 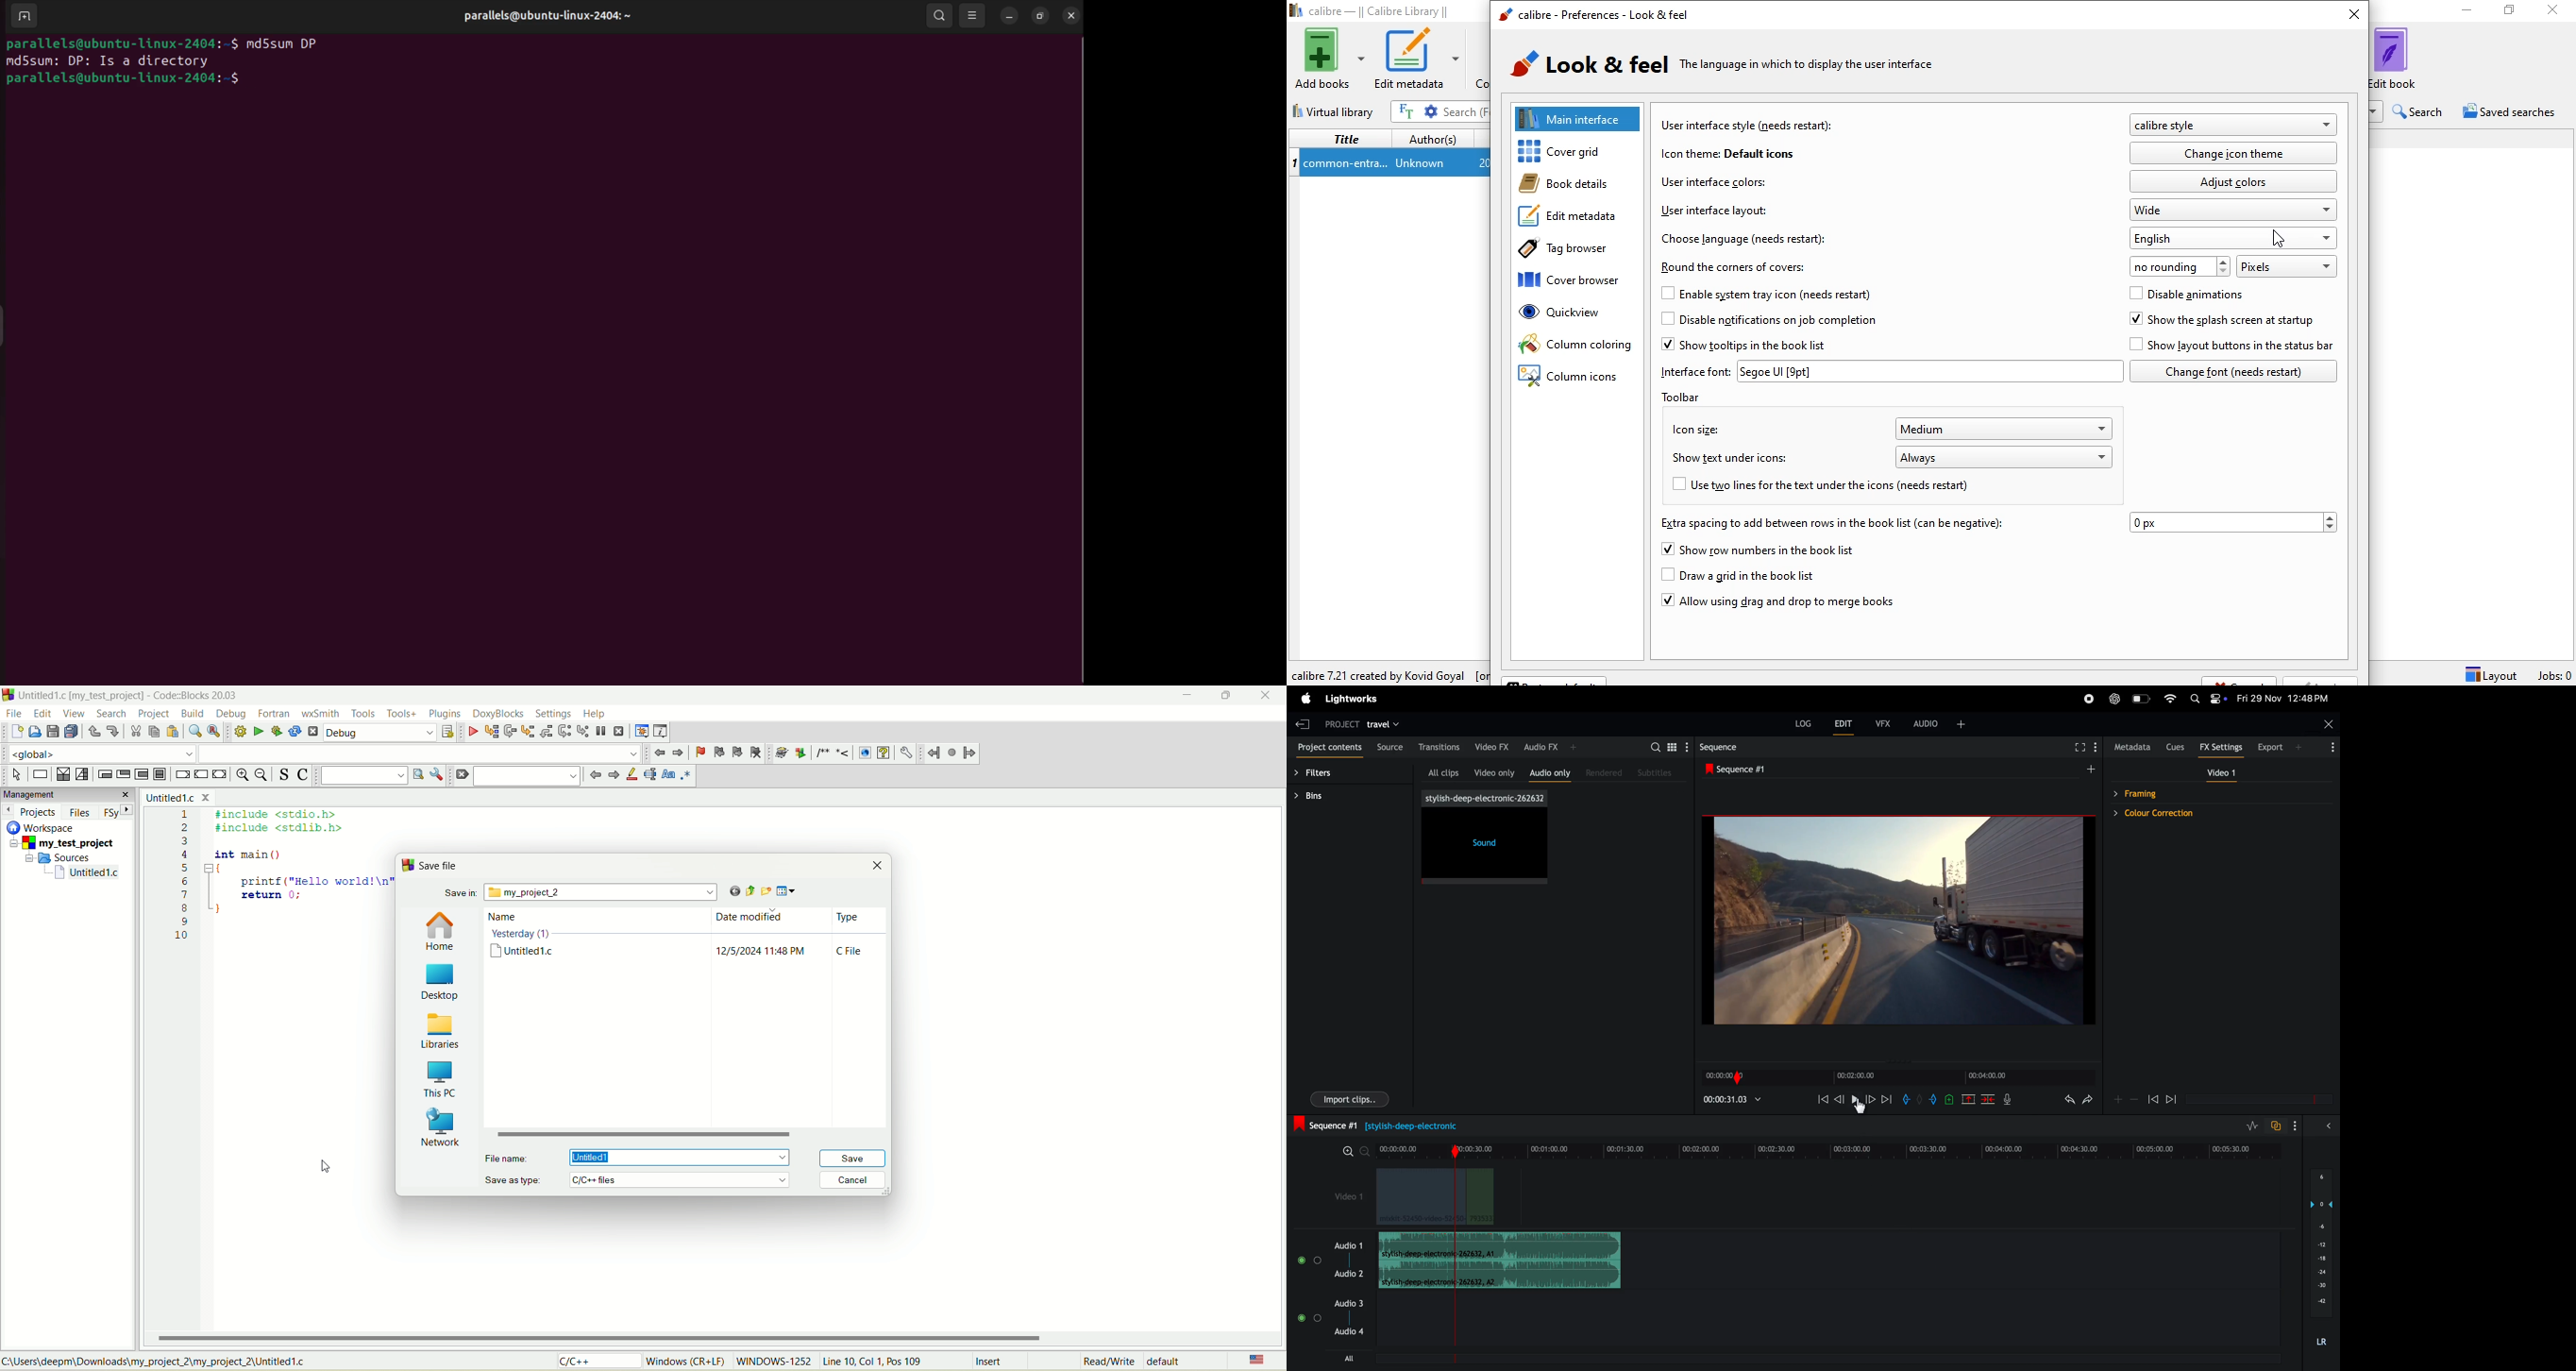 I want to click on files, so click(x=81, y=812).